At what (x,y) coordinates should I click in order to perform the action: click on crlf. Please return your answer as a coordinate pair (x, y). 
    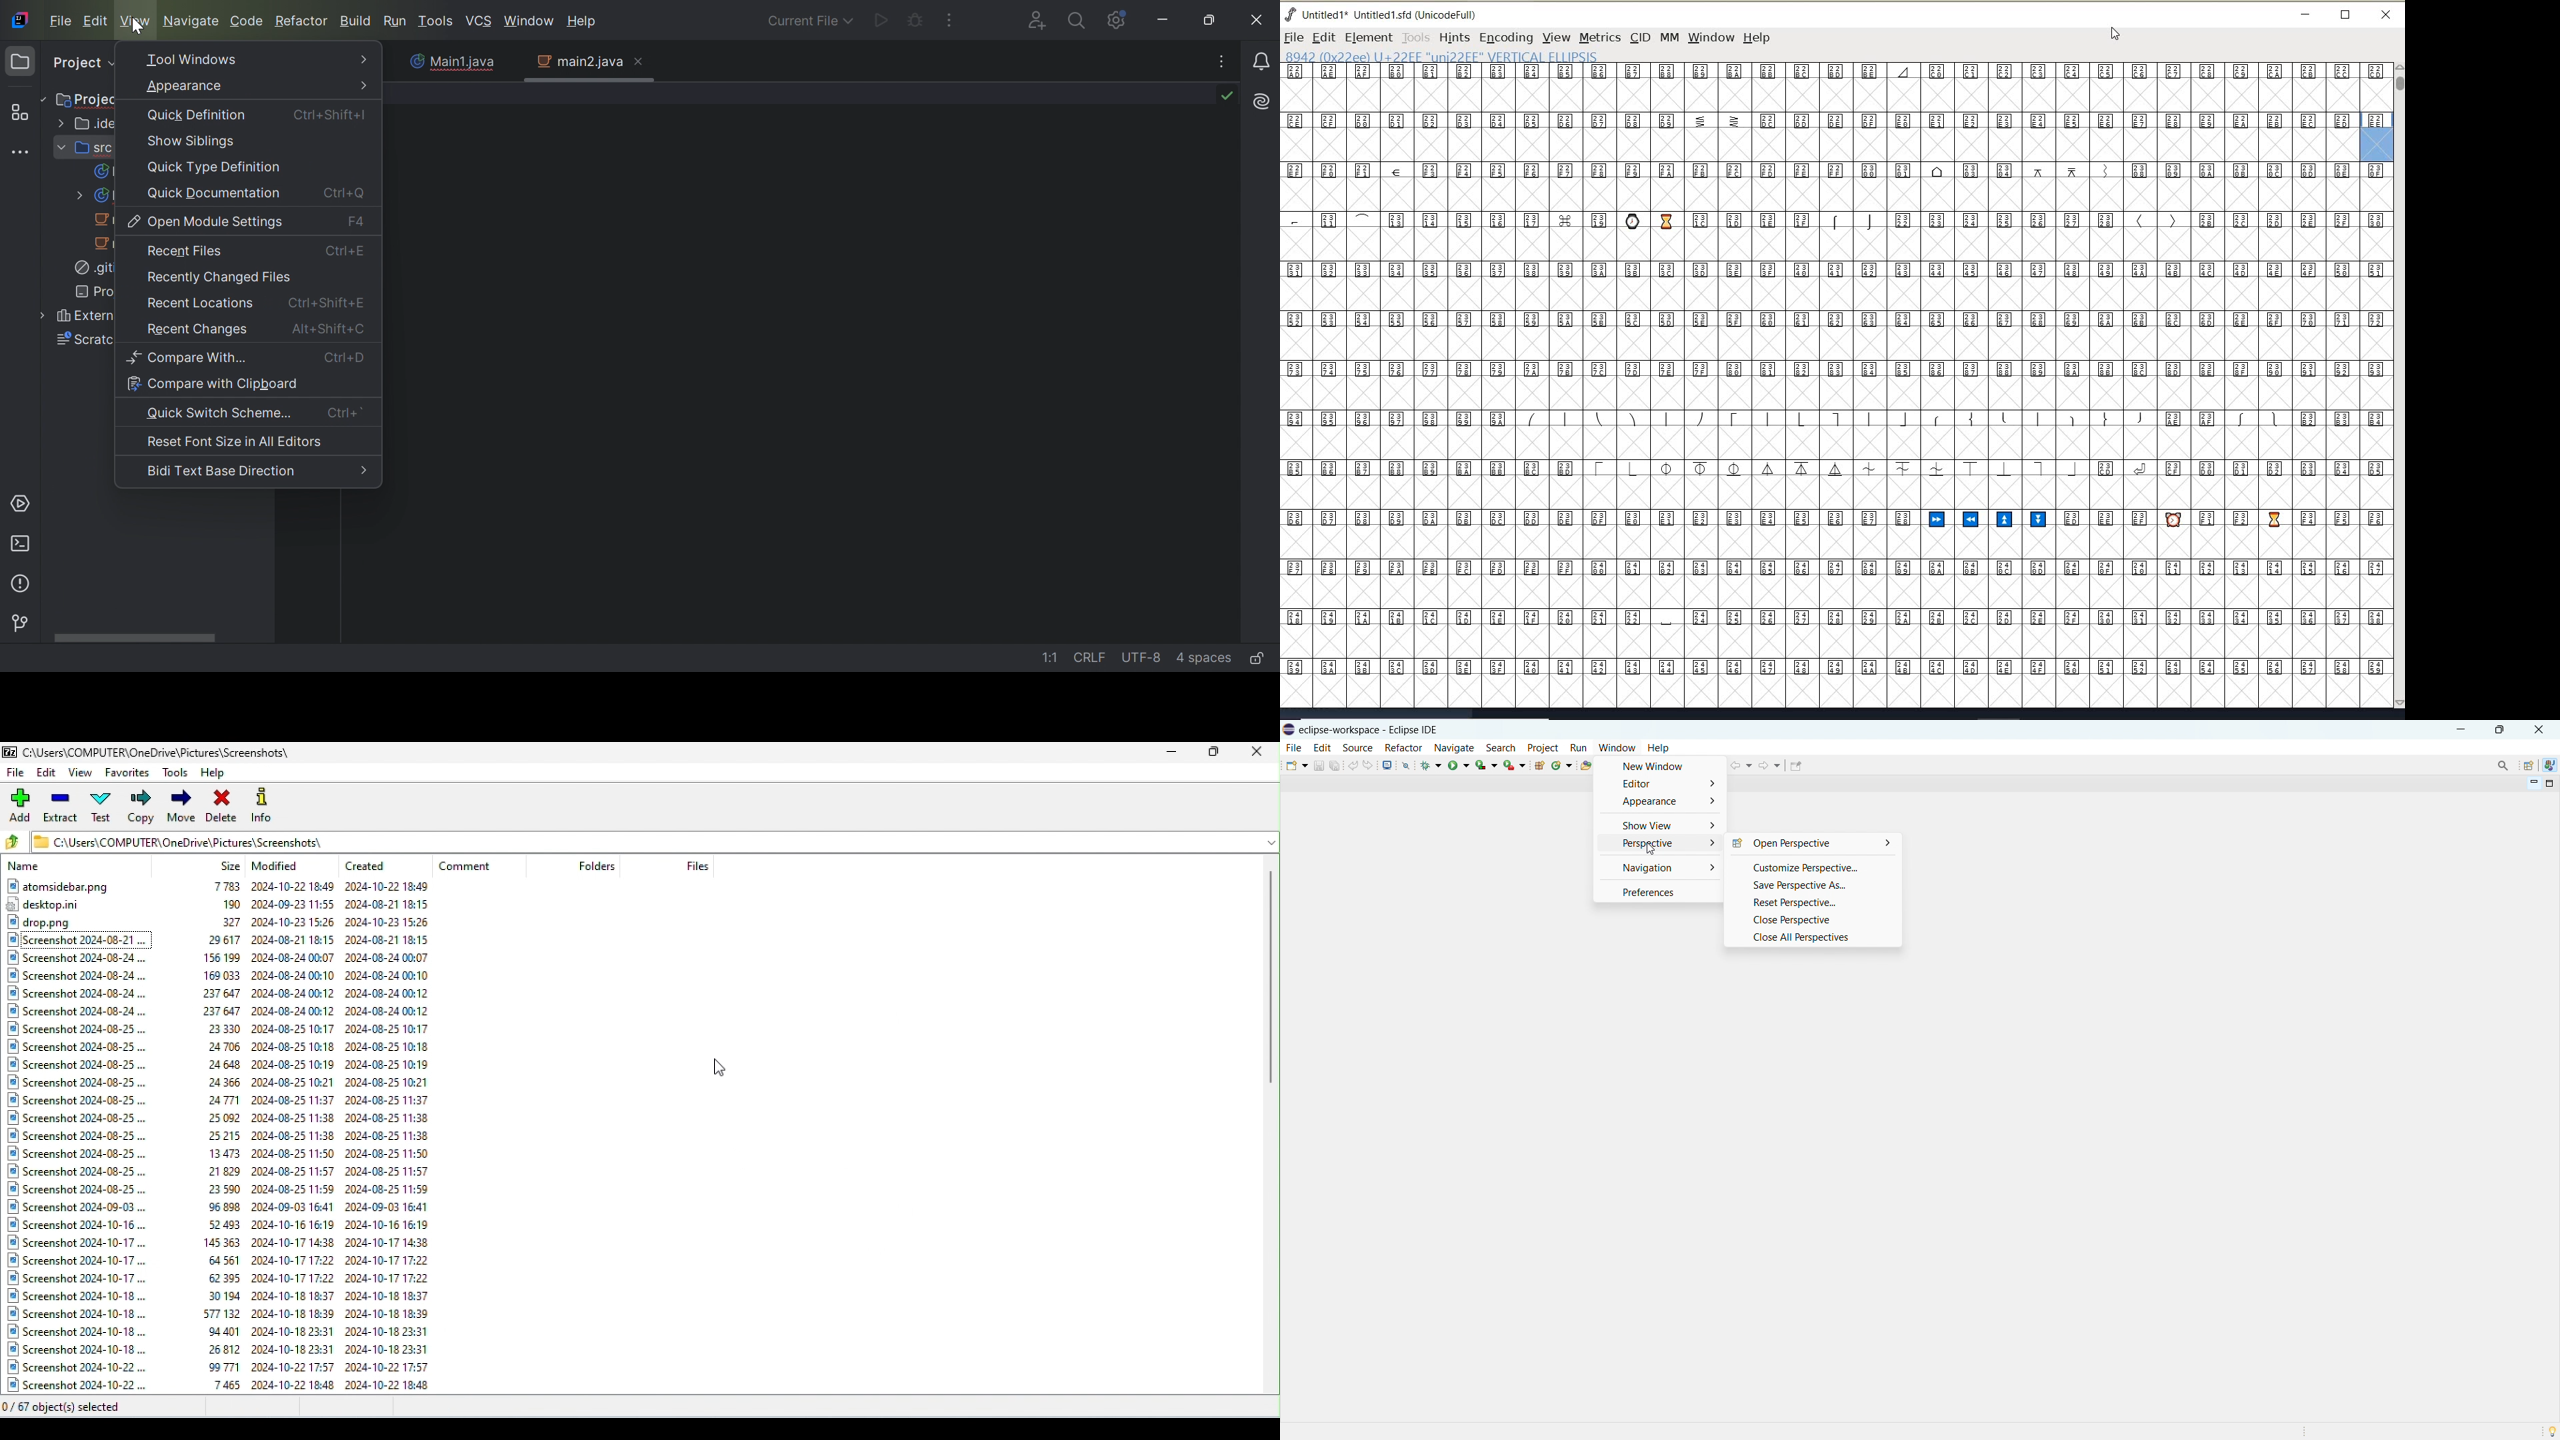
    Looking at the image, I should click on (1092, 658).